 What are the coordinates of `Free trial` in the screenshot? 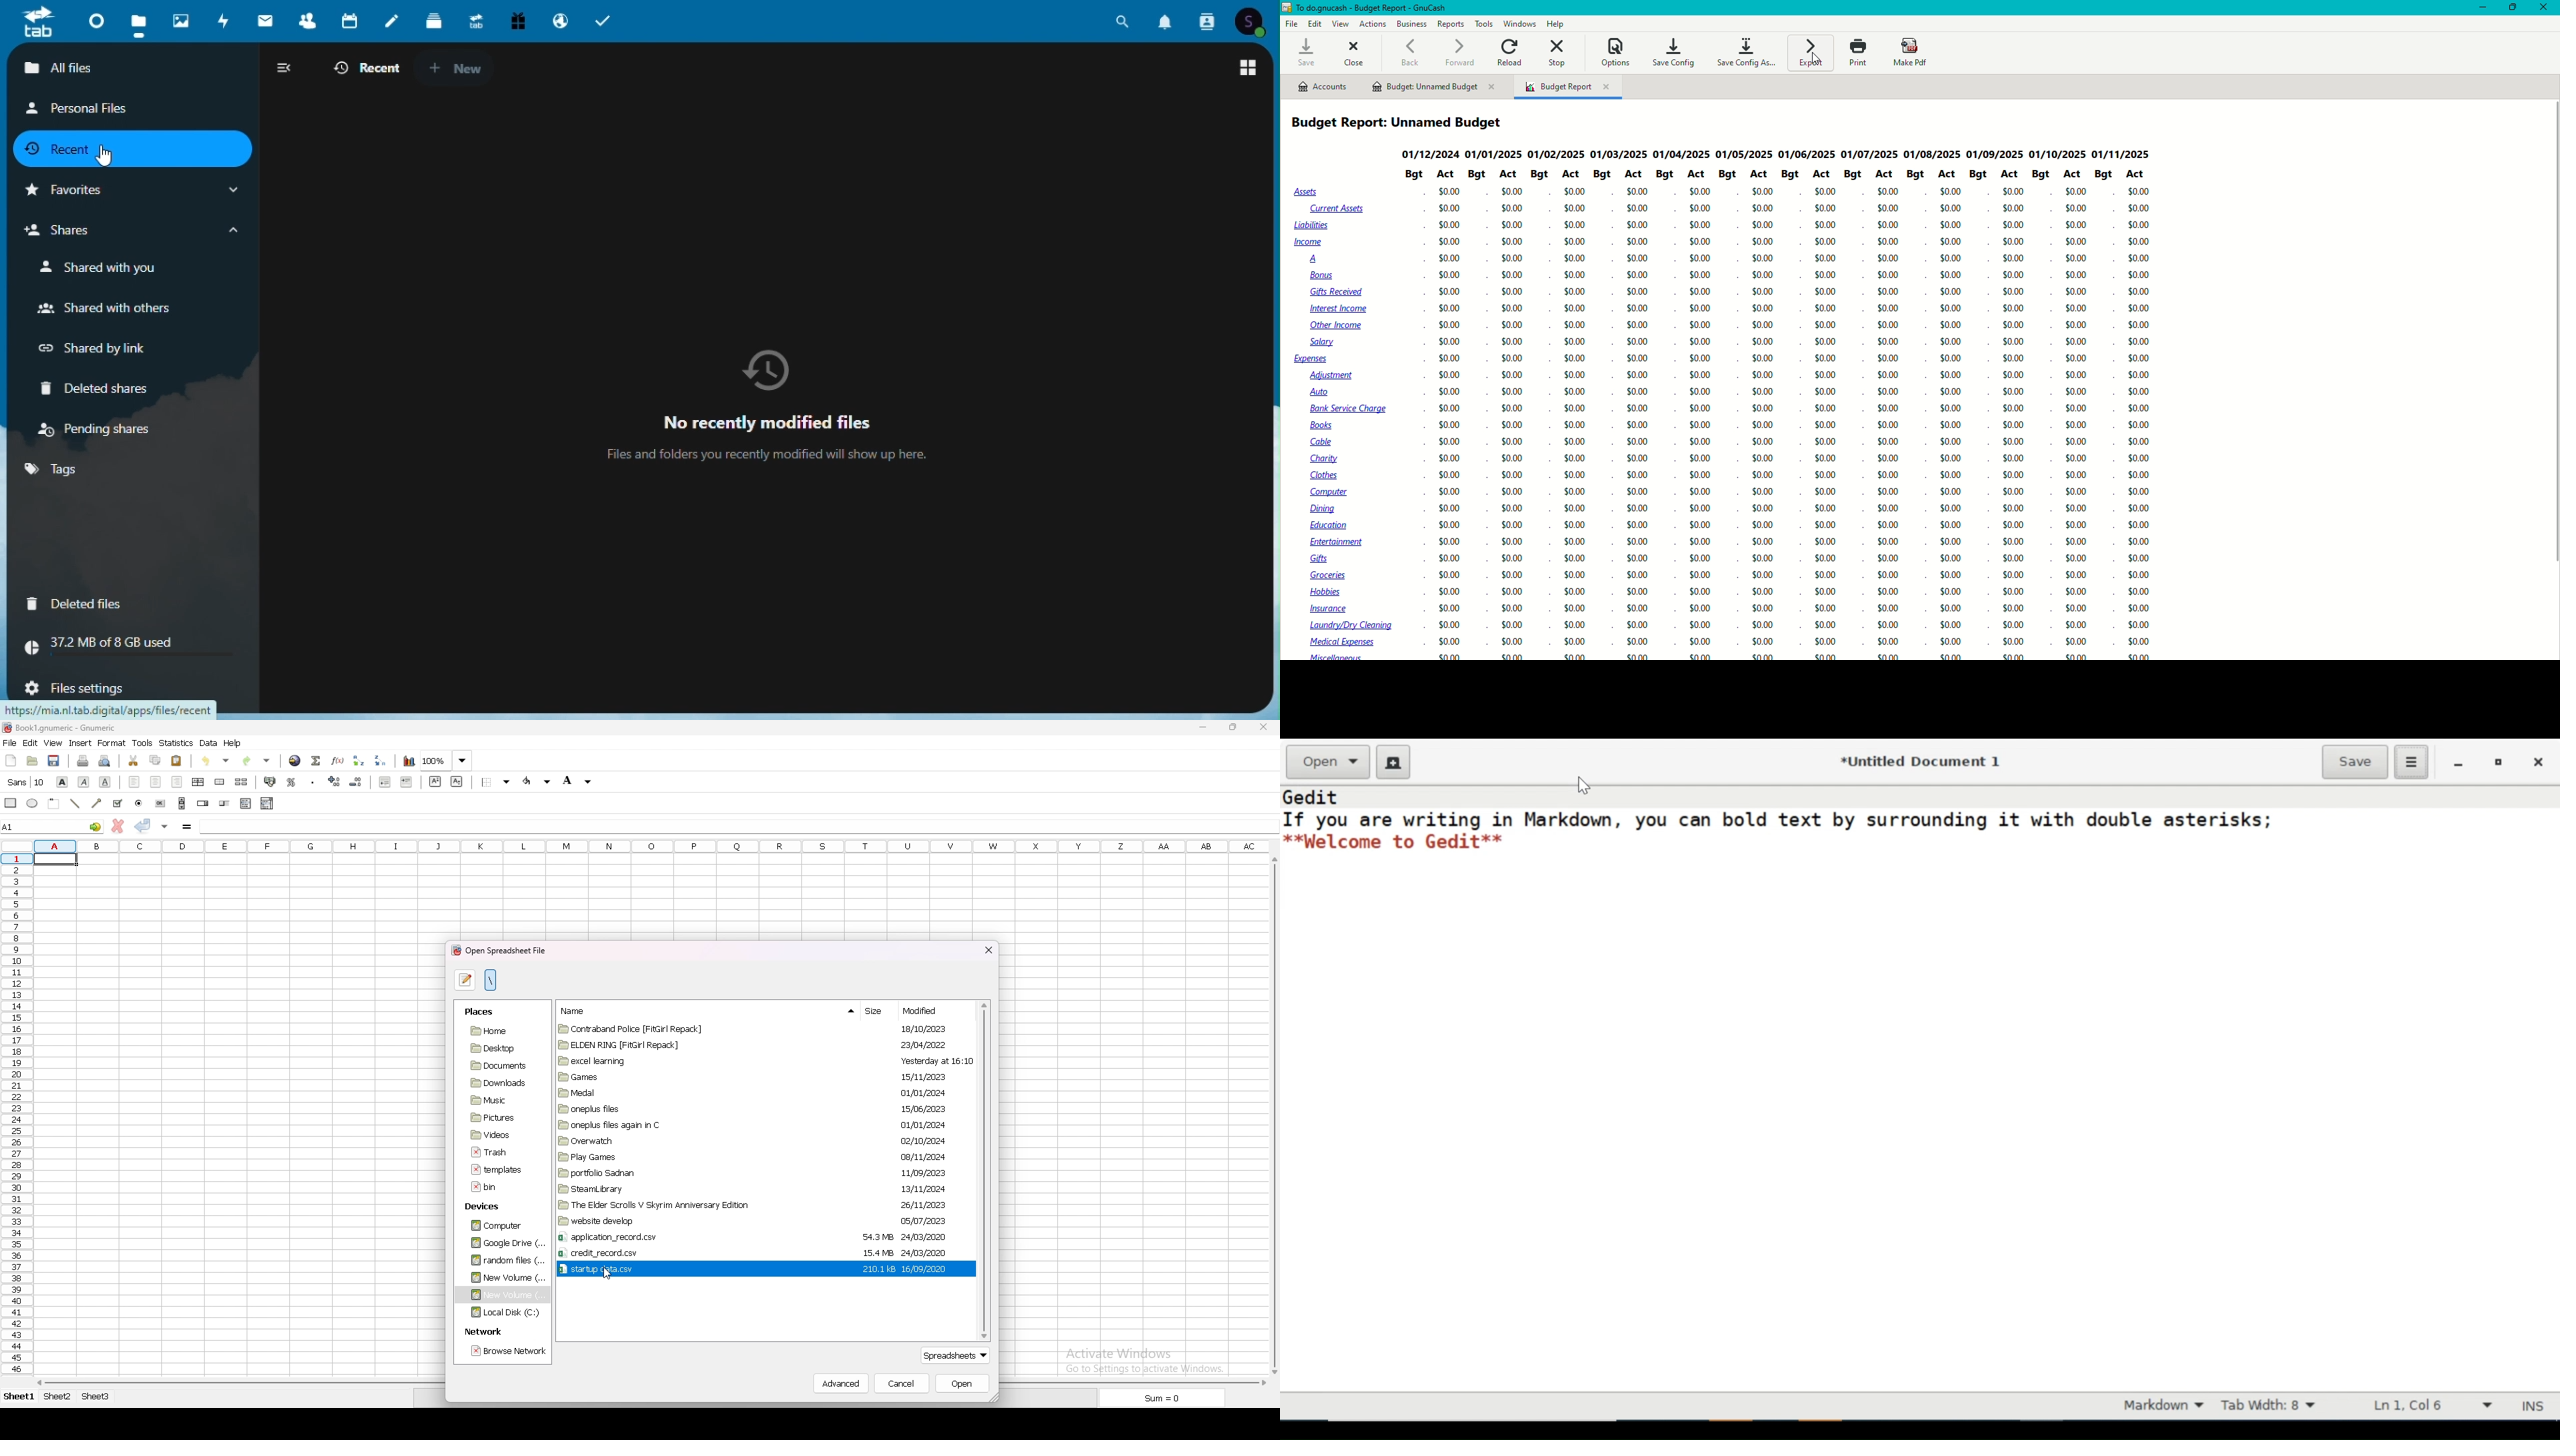 It's located at (515, 20).